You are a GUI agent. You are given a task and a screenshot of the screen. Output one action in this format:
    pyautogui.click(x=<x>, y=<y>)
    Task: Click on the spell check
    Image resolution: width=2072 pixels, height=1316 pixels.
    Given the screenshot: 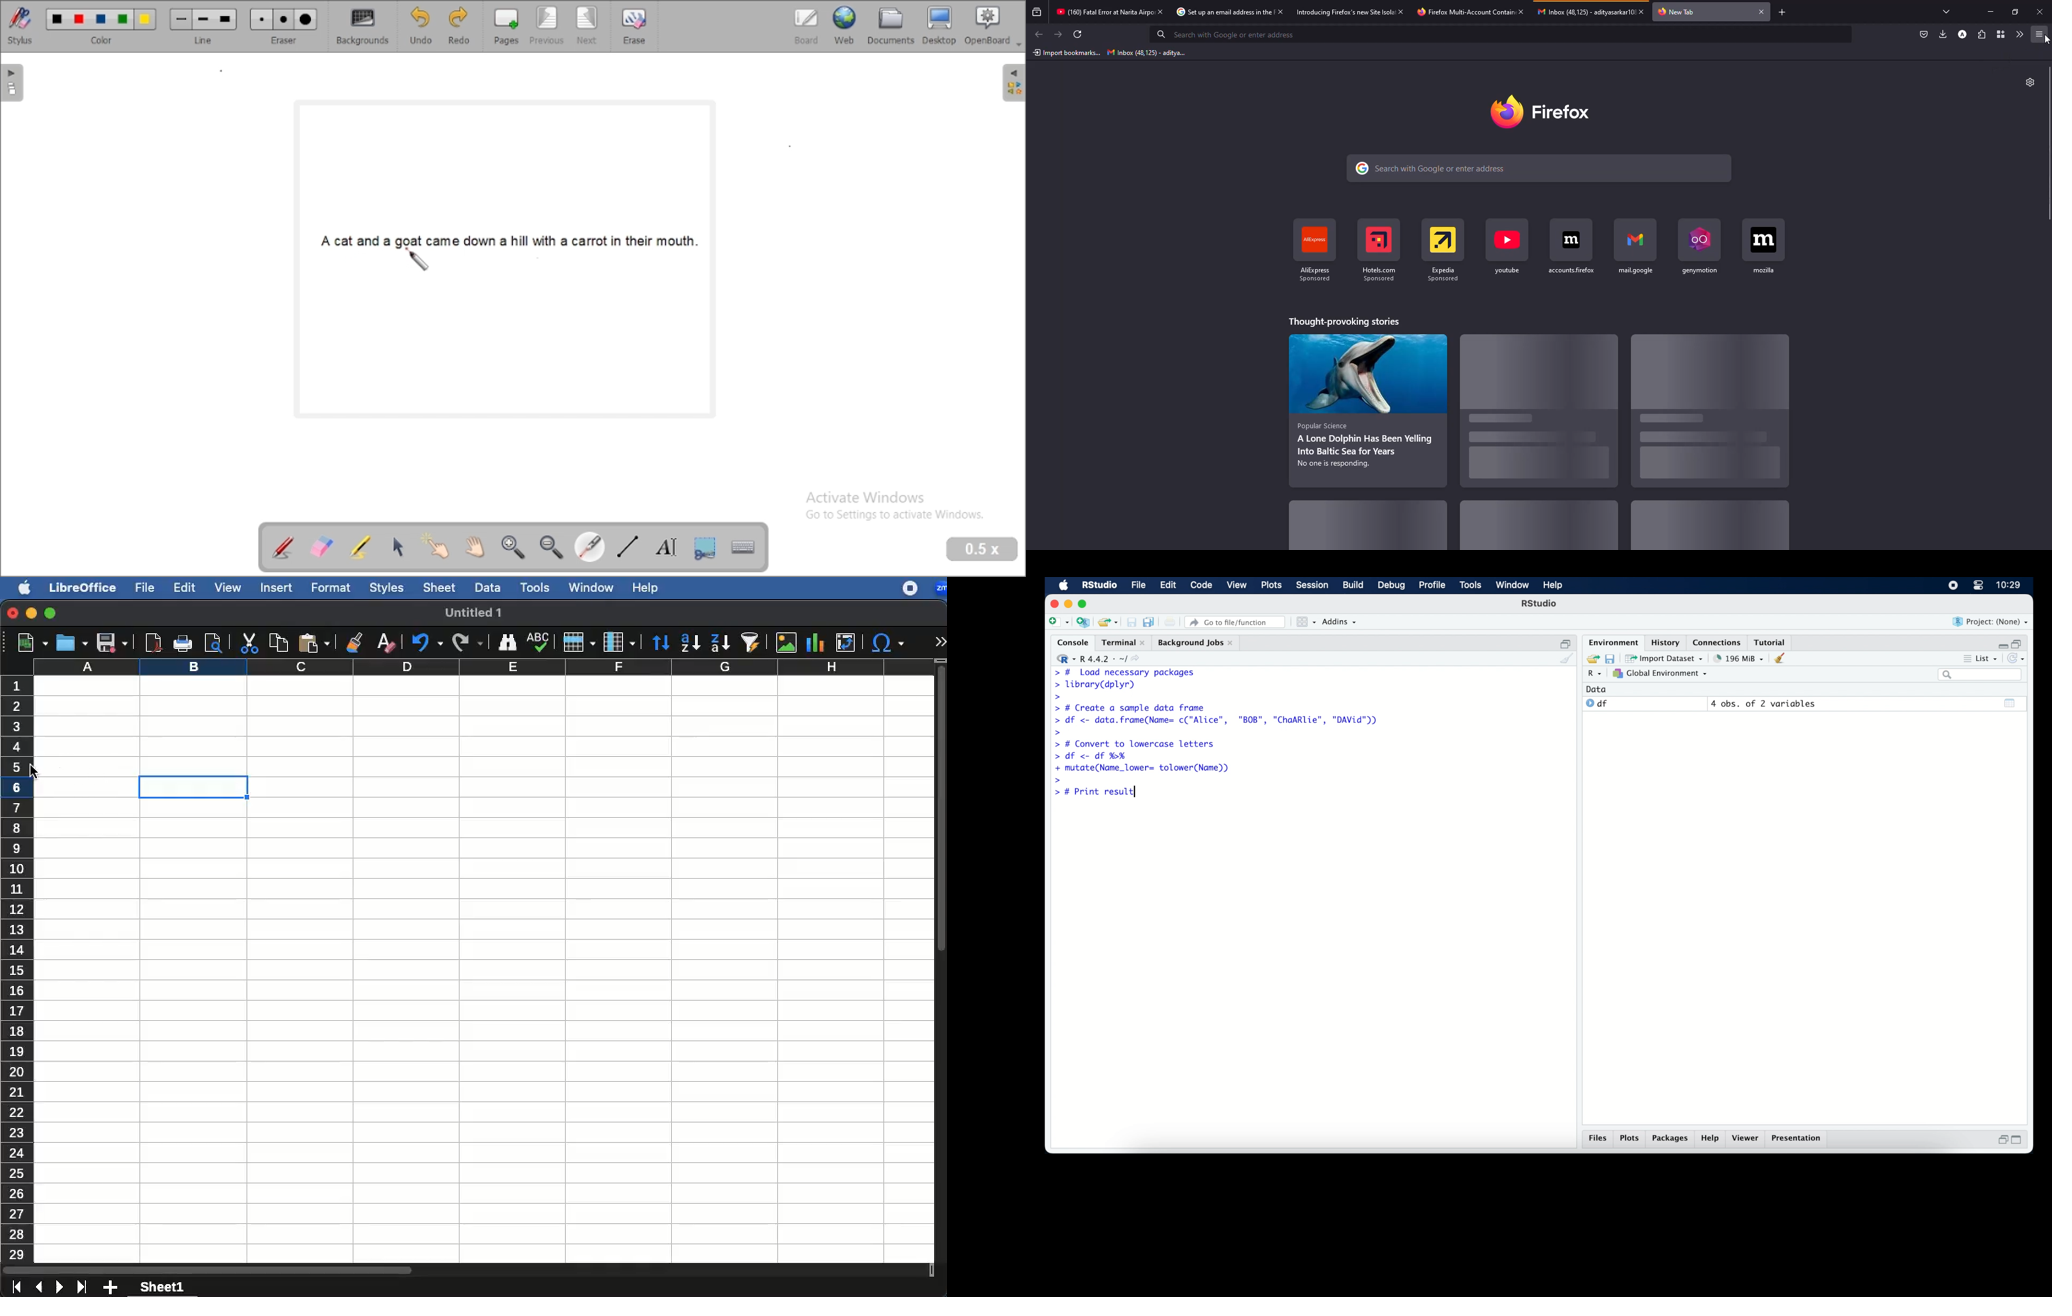 What is the action you would take?
    pyautogui.click(x=537, y=640)
    